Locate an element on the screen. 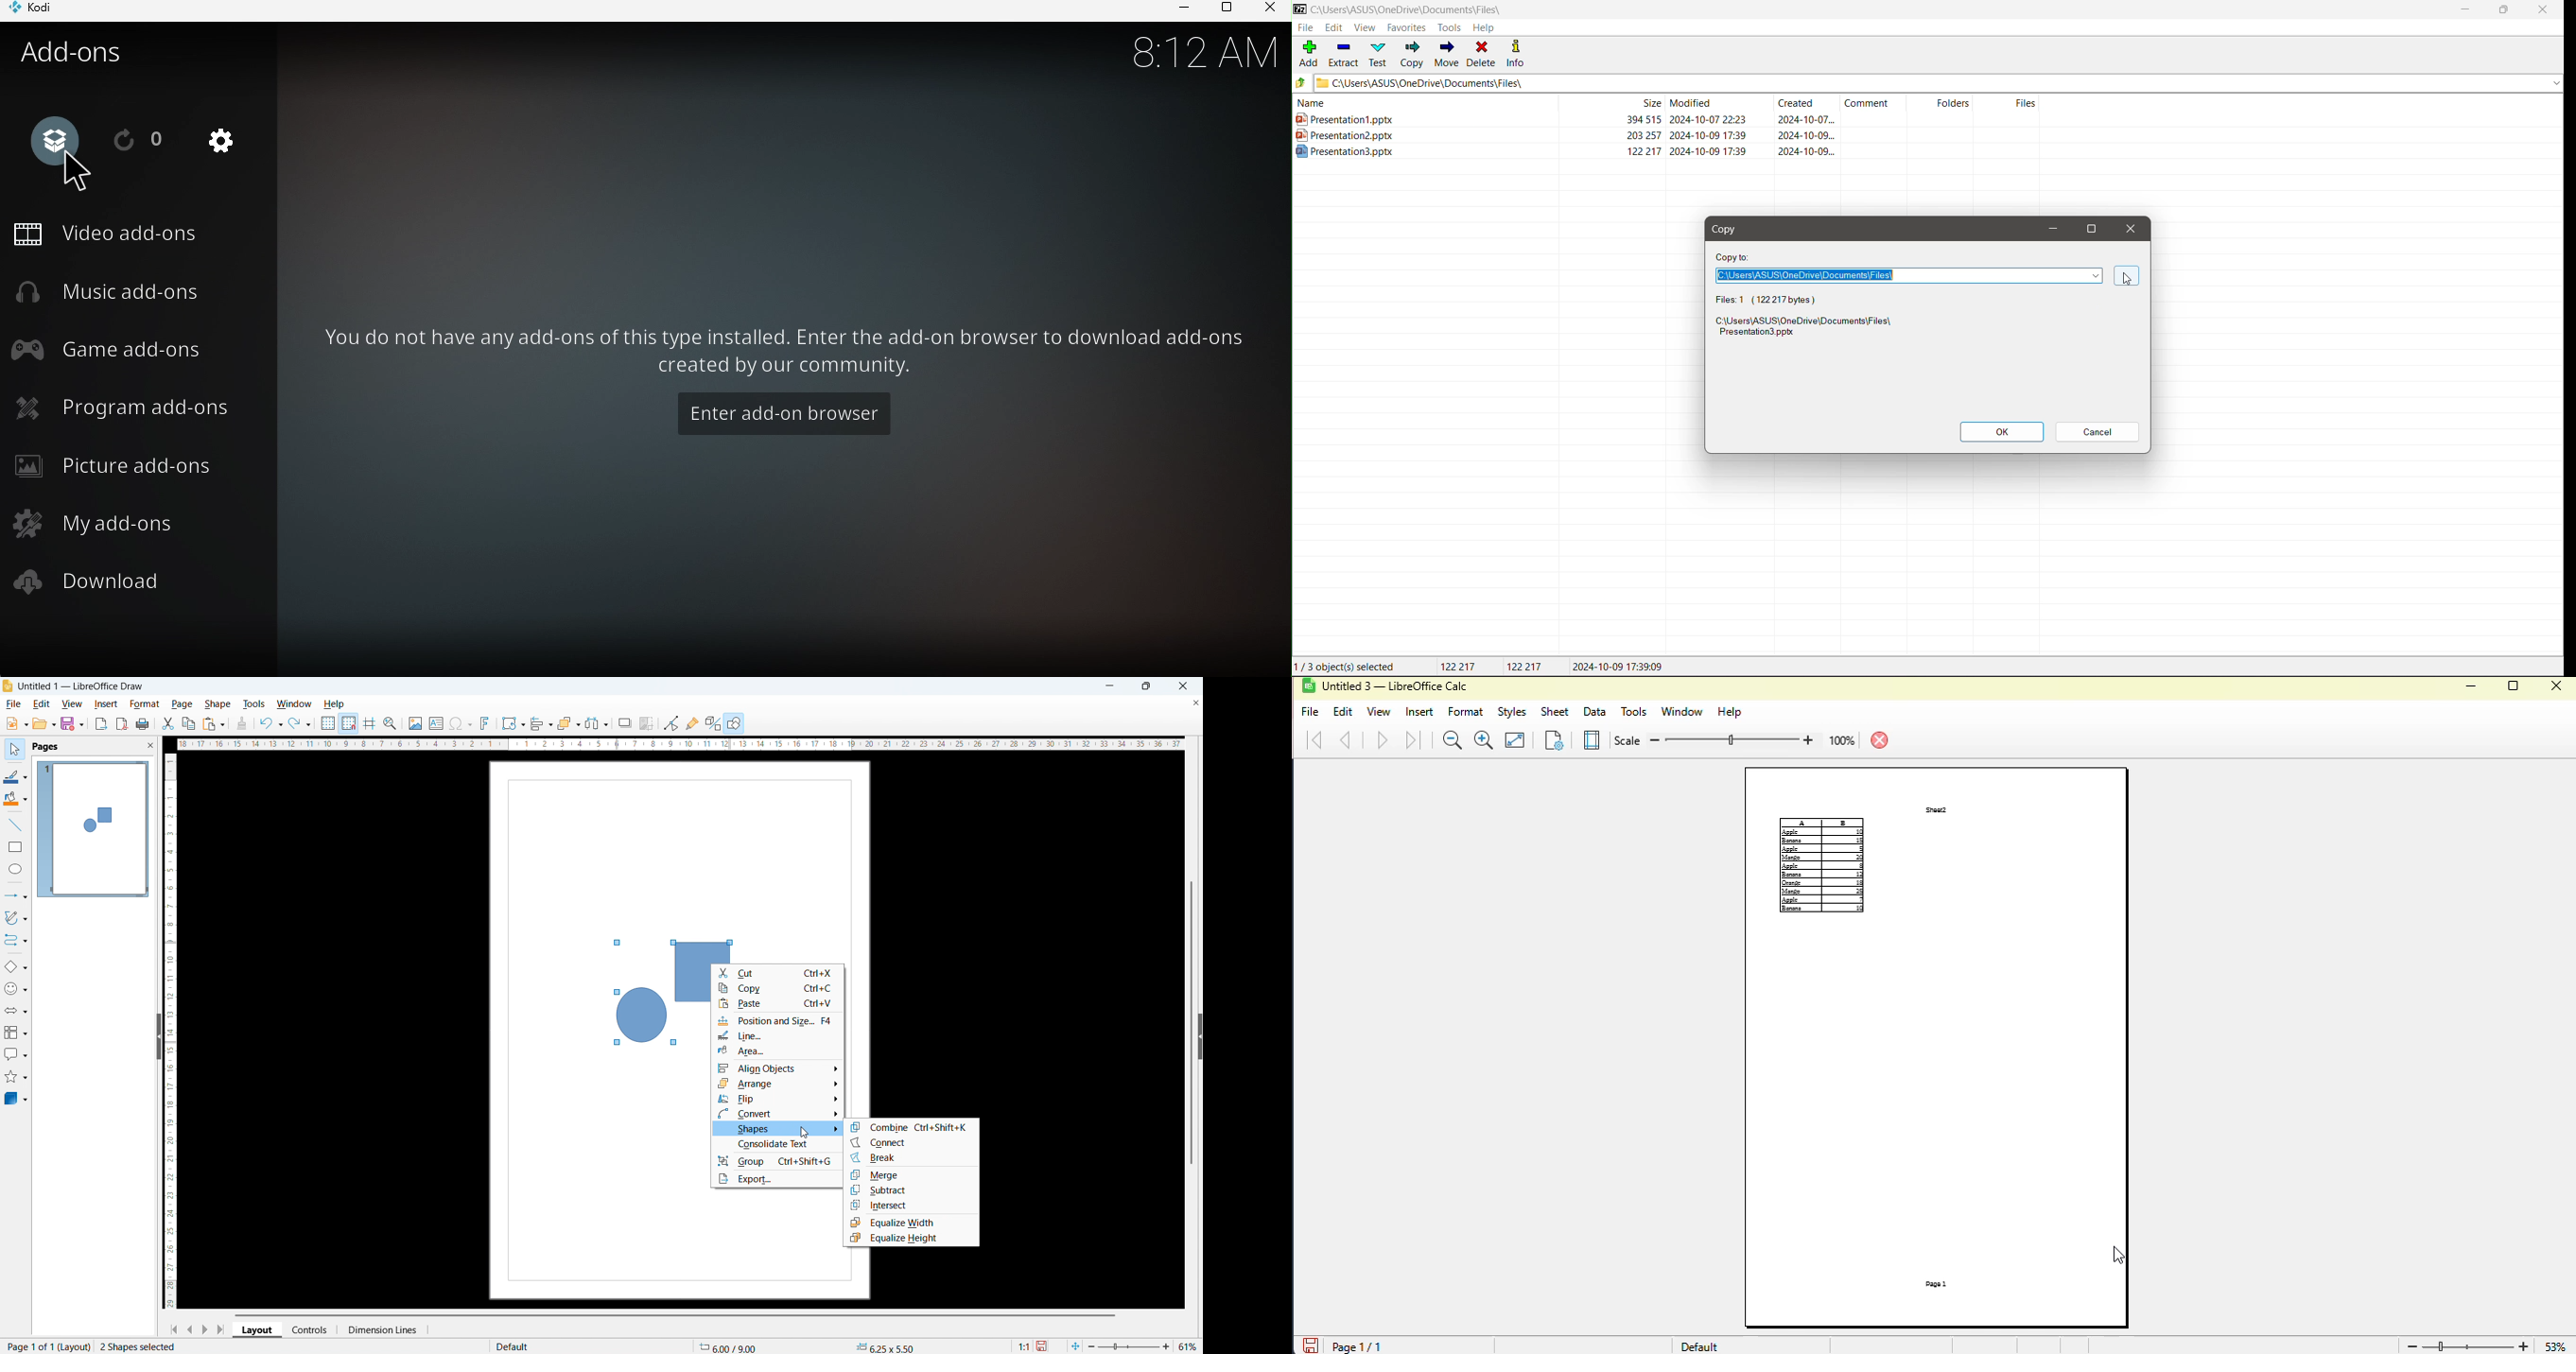 Image resolution: width=2576 pixels, height=1372 pixels. redo is located at coordinates (301, 724).